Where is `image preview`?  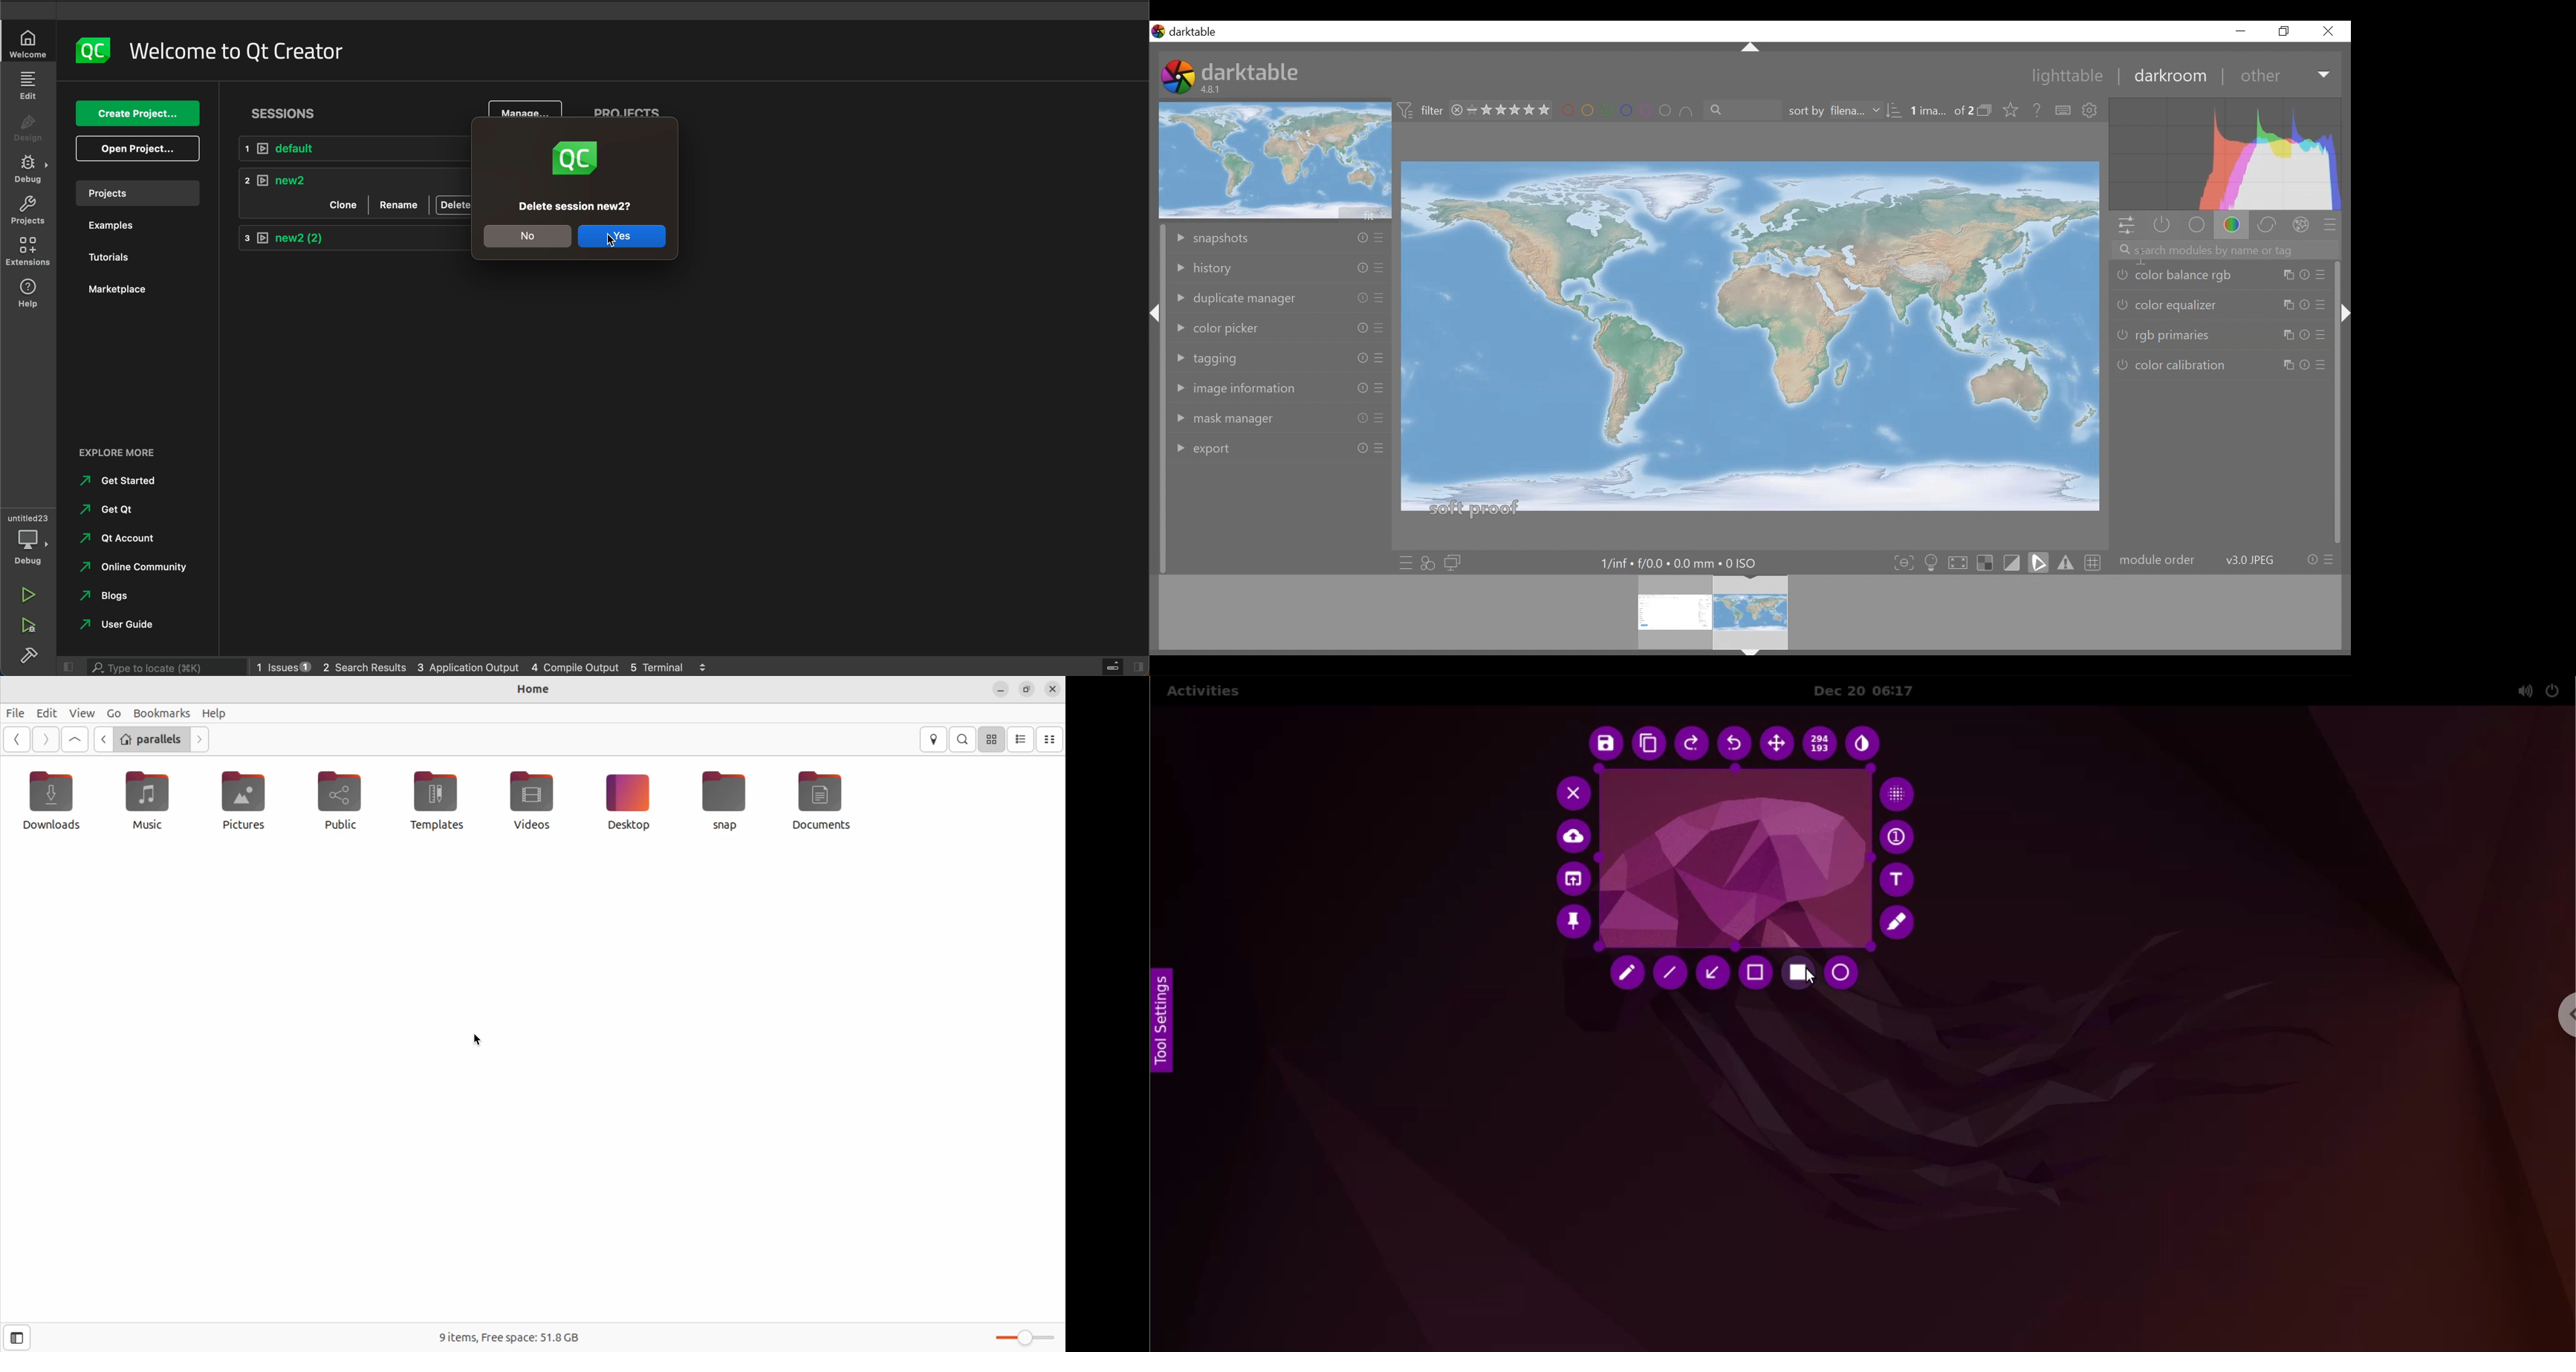
image preview is located at coordinates (1277, 160).